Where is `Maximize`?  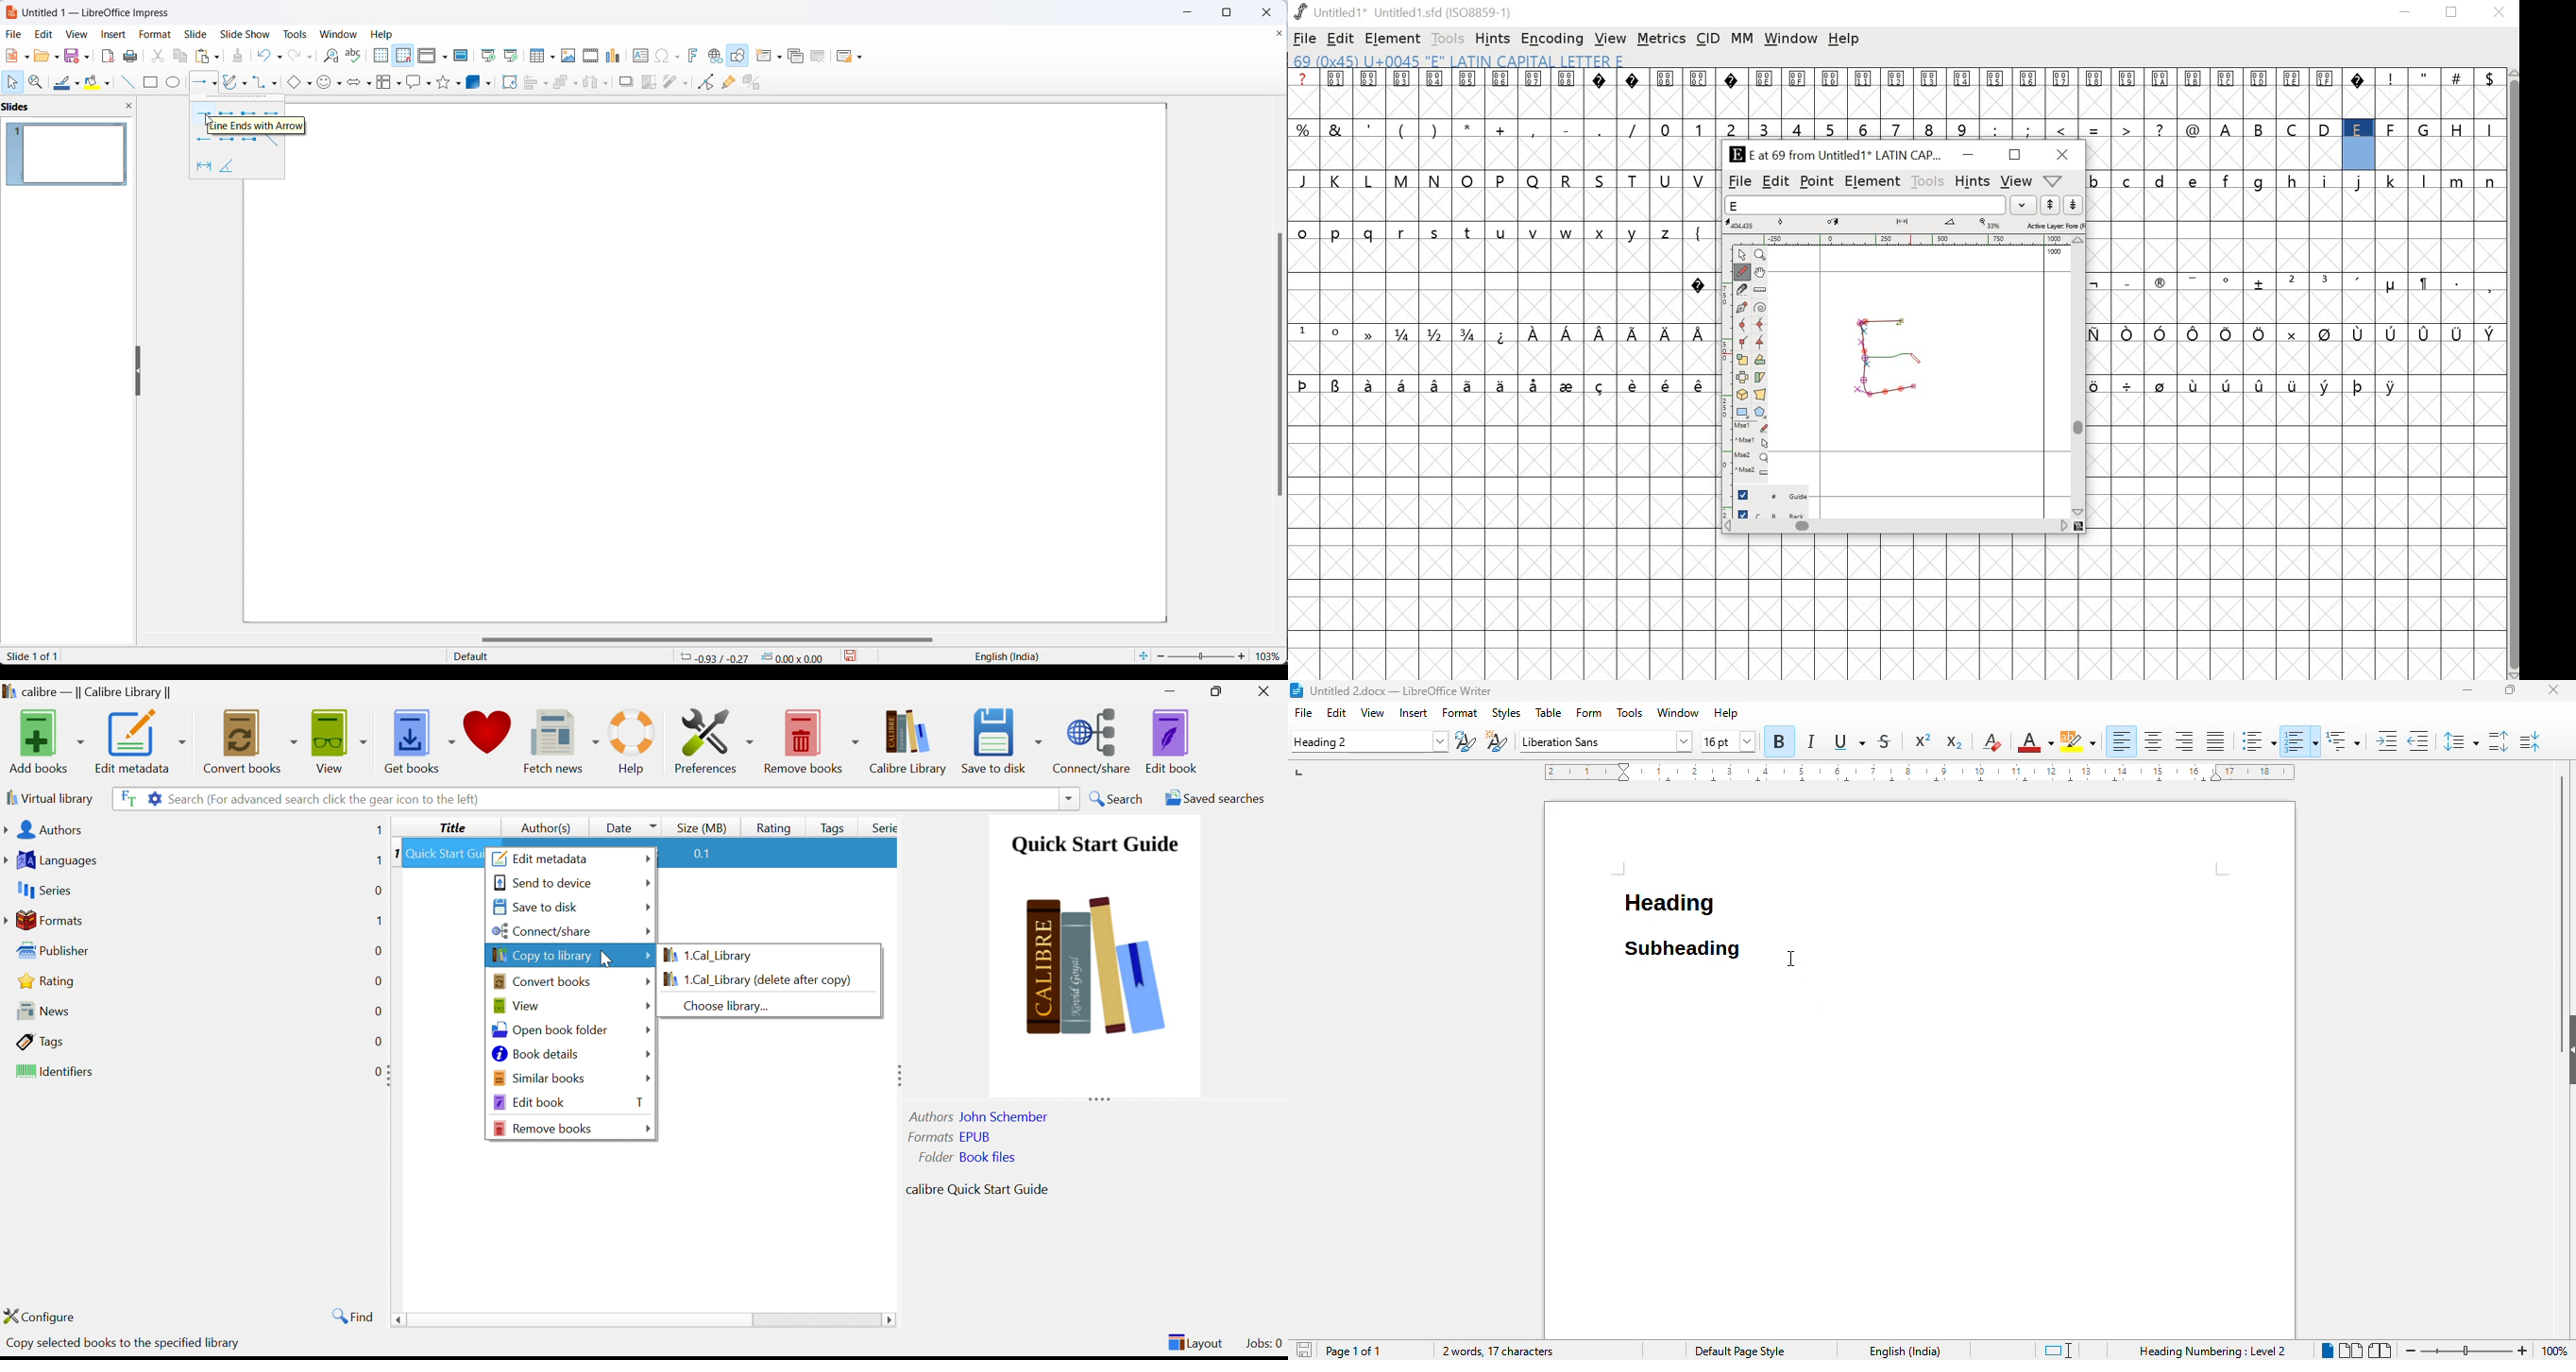 Maximize is located at coordinates (2013, 154).